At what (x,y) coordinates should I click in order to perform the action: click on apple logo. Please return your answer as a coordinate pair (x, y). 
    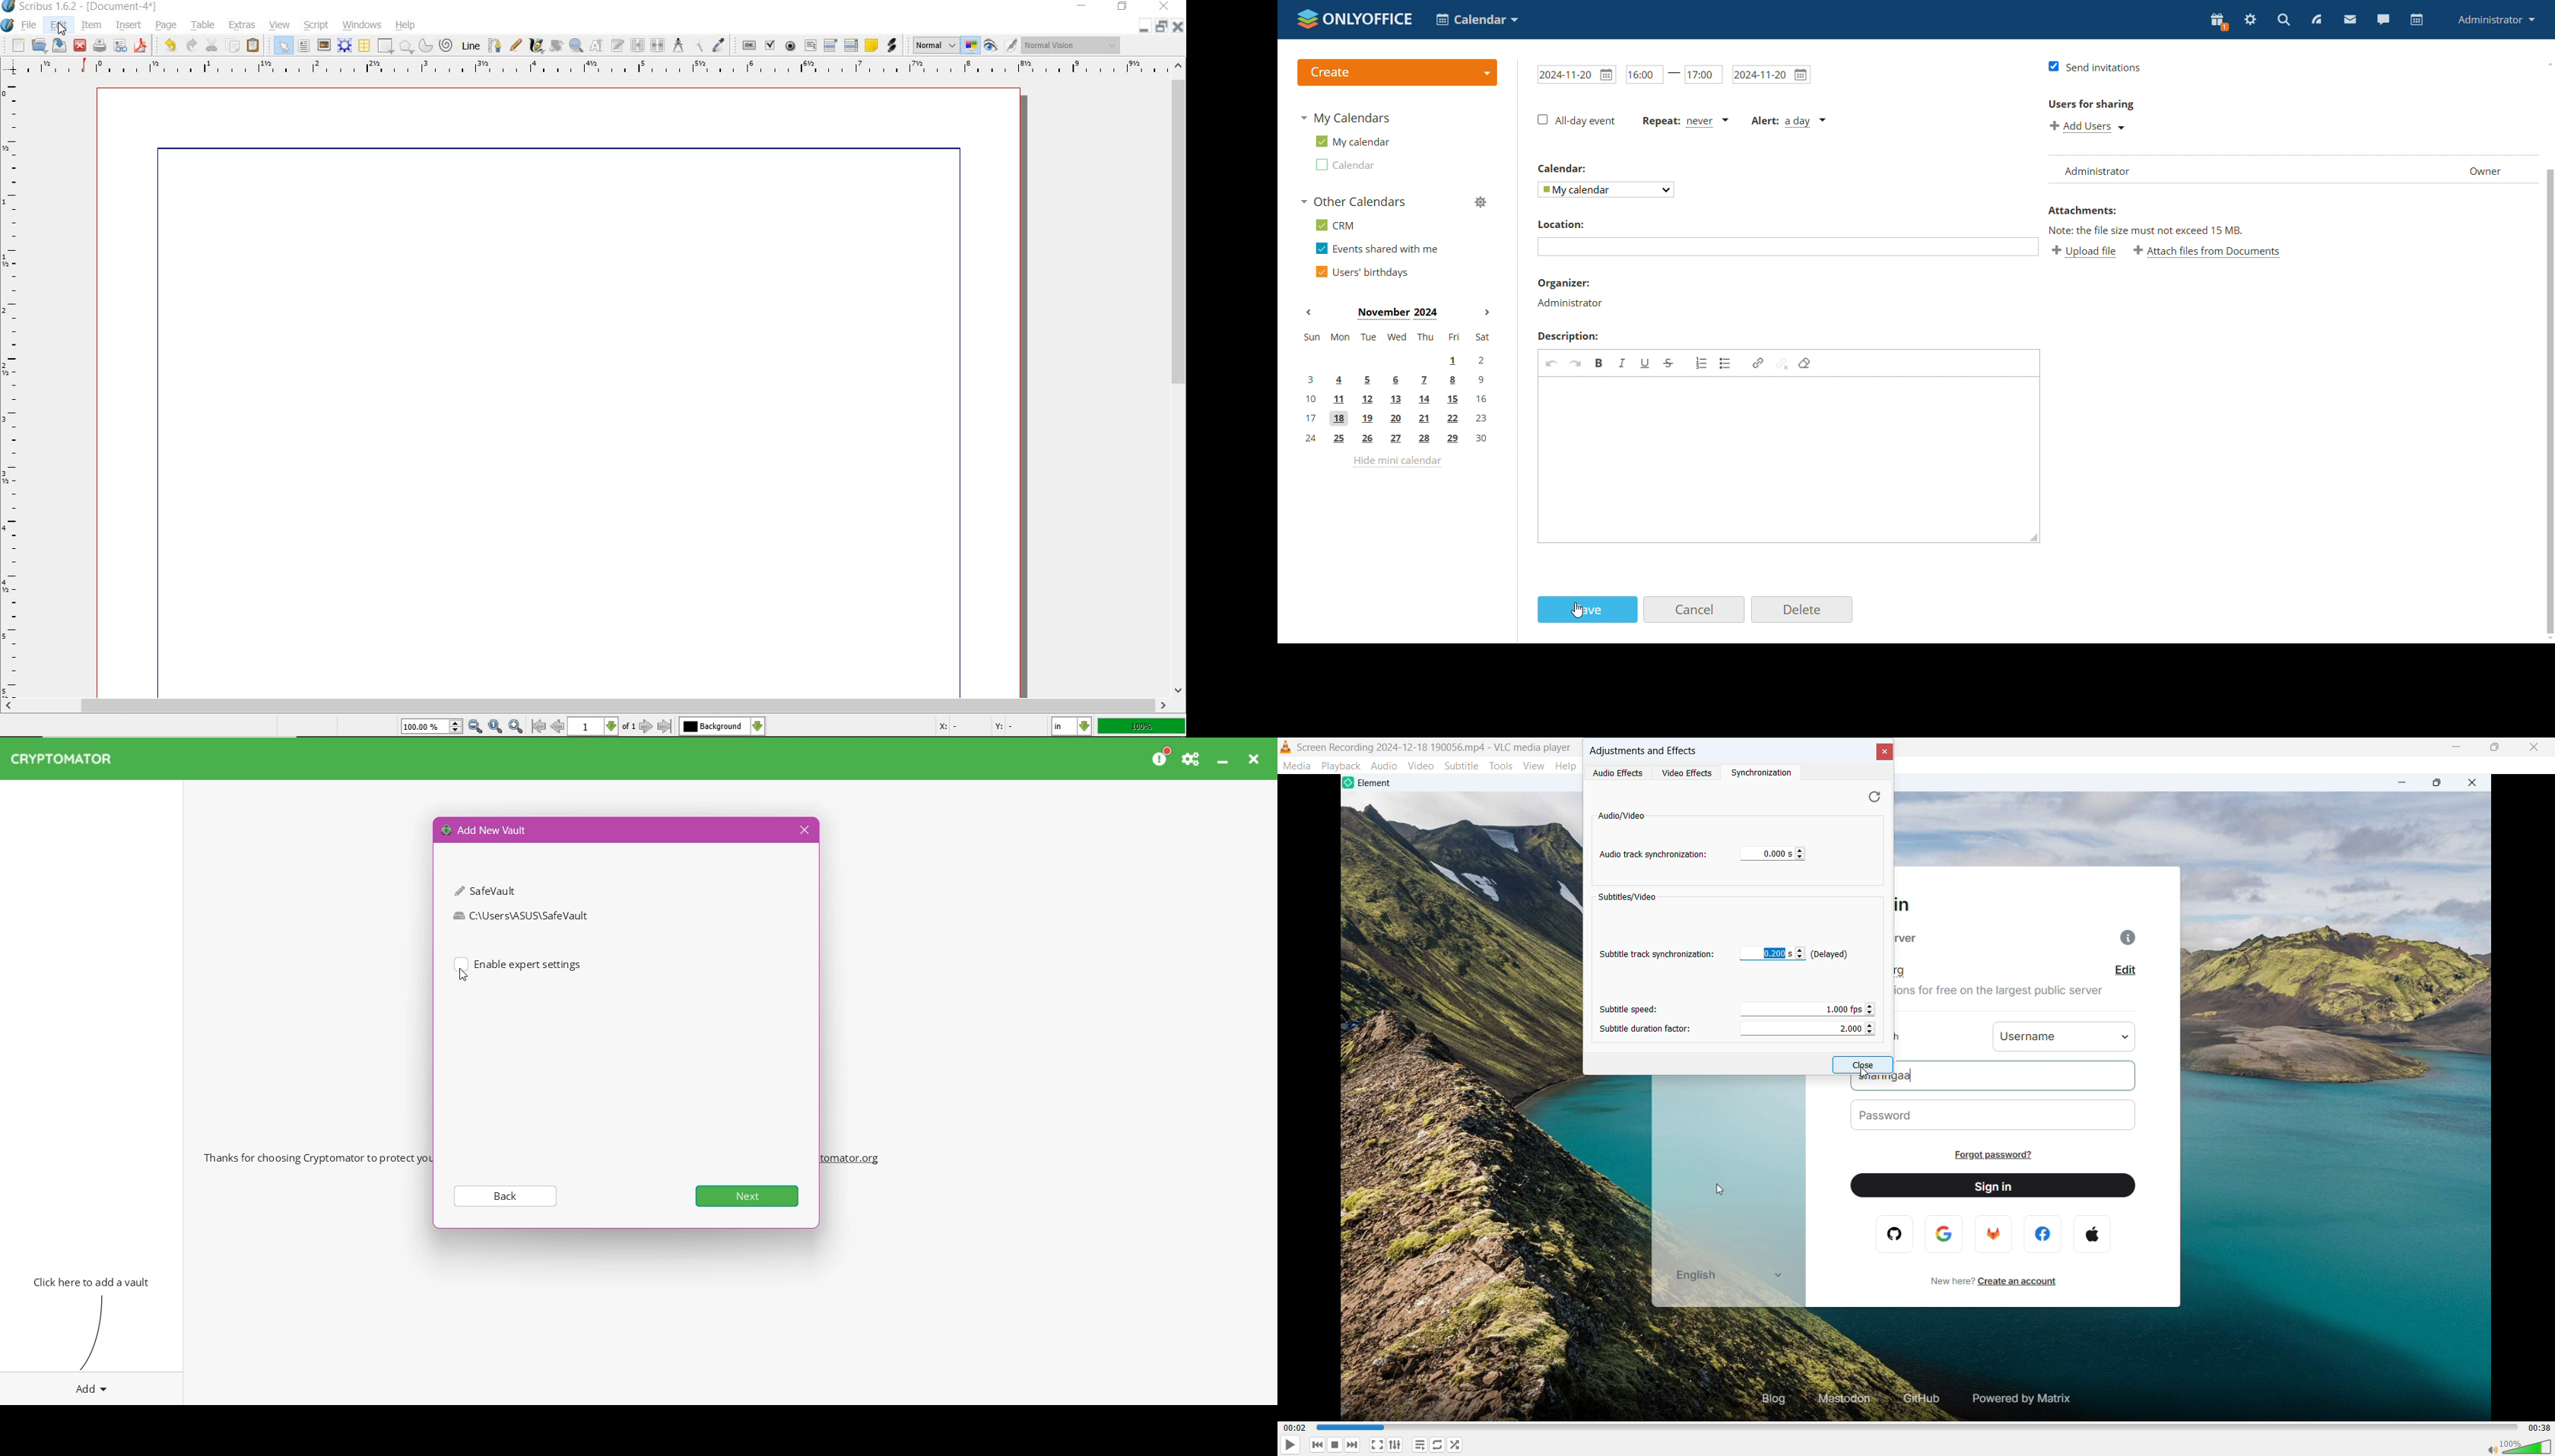
    Looking at the image, I should click on (2091, 1234).